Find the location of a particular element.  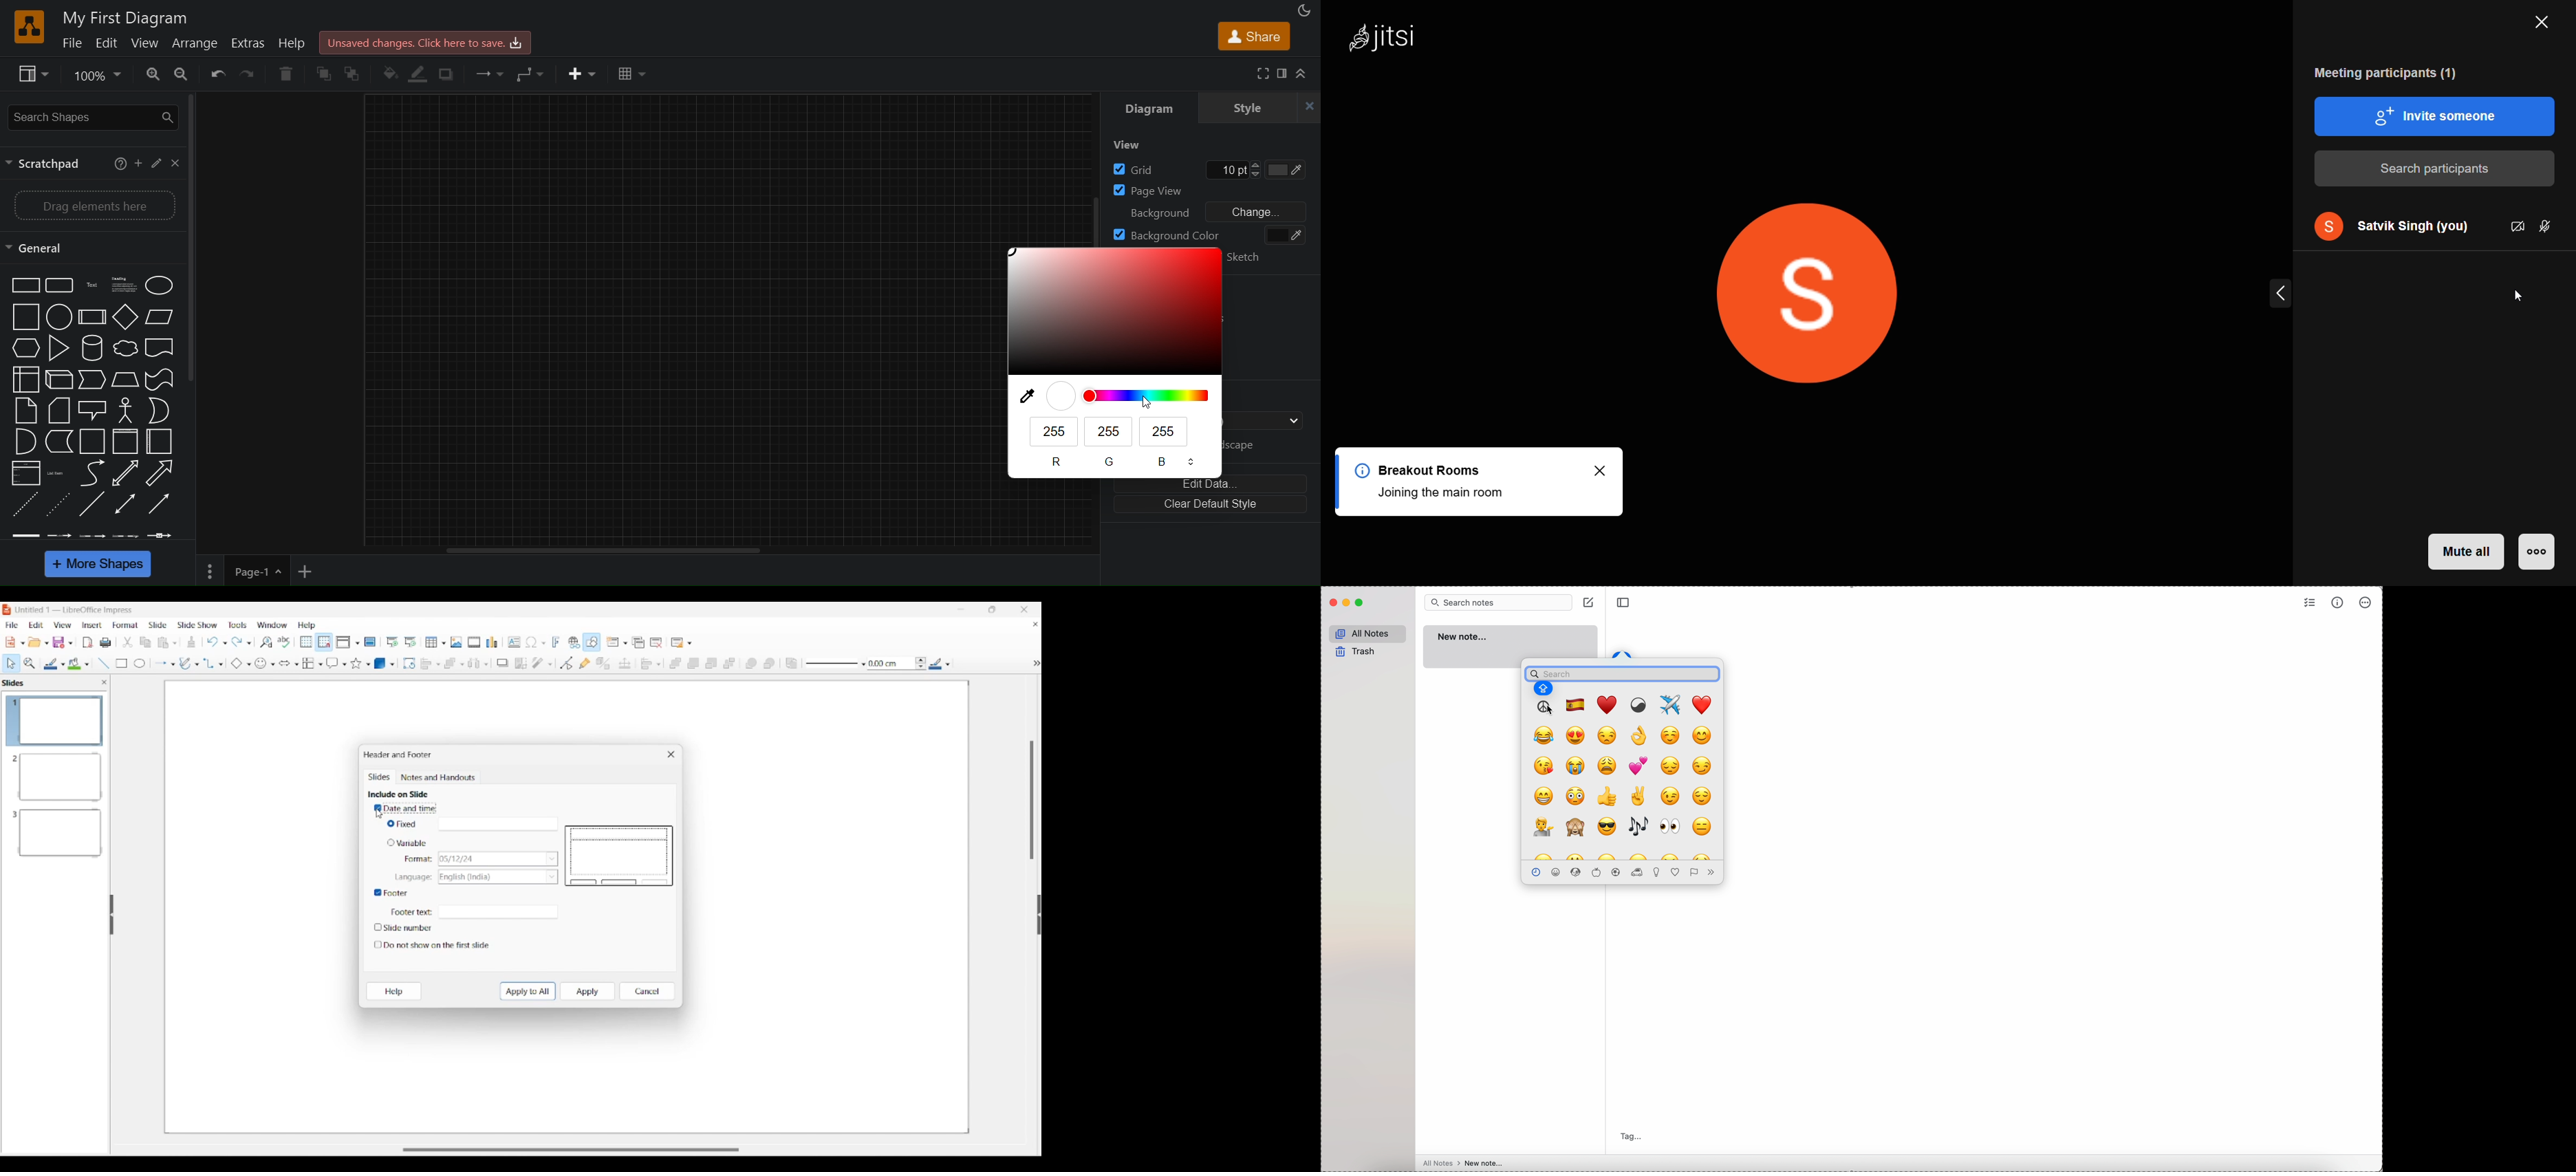

Shadow is located at coordinates (502, 663).